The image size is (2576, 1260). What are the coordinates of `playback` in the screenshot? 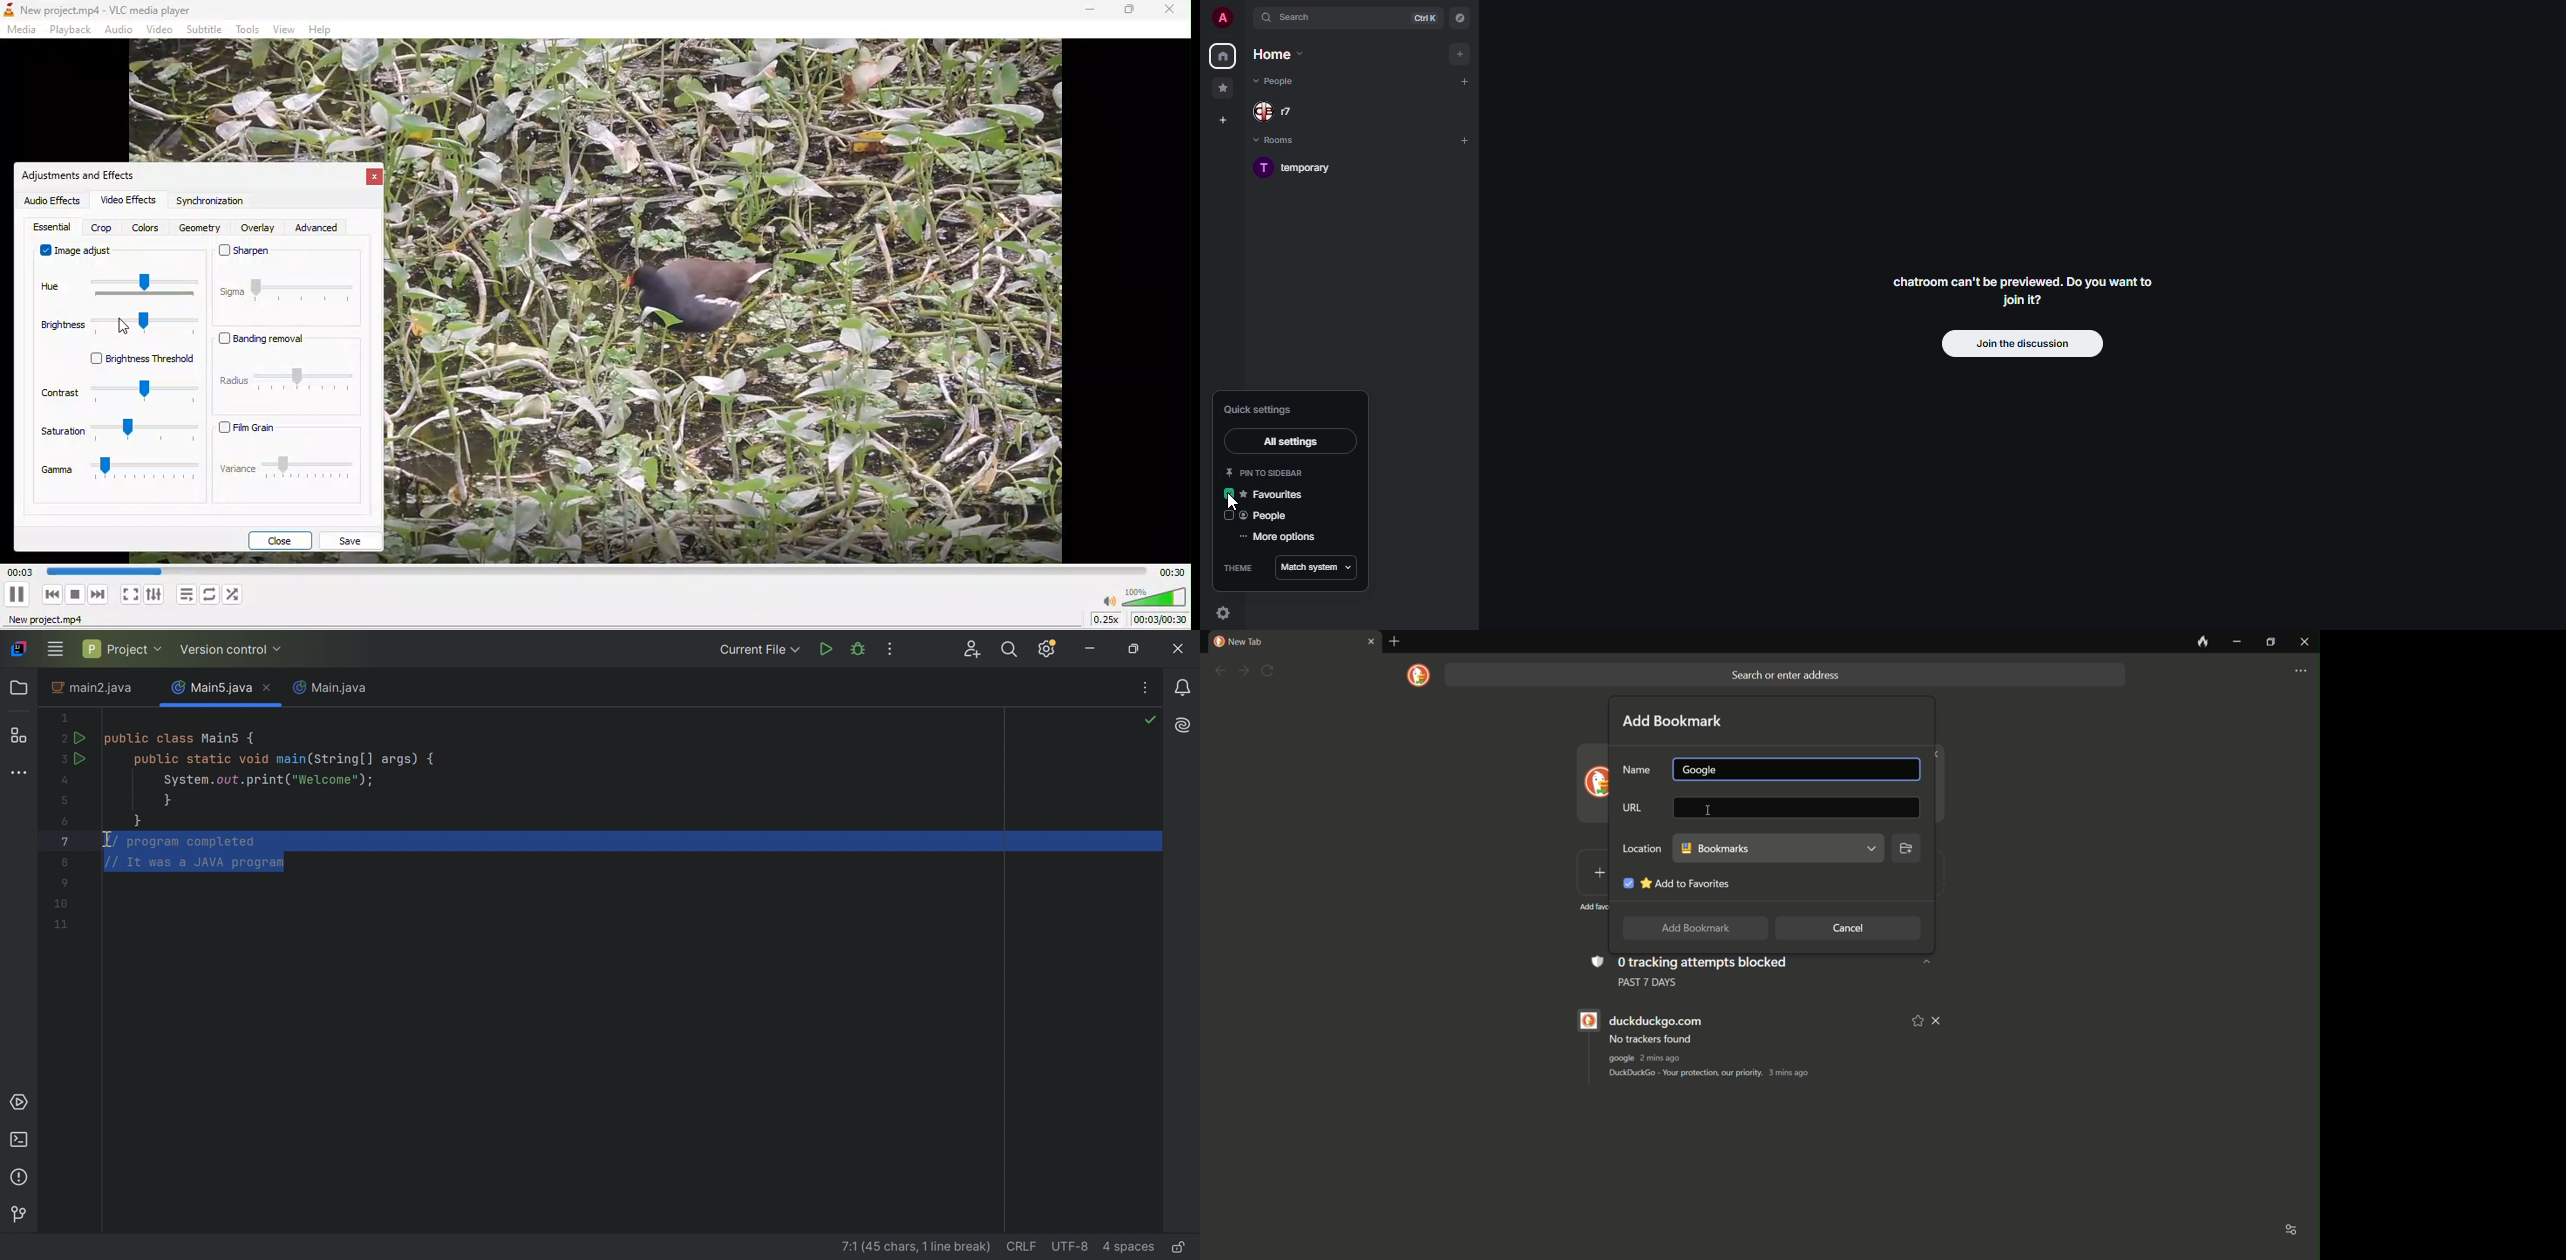 It's located at (69, 29).